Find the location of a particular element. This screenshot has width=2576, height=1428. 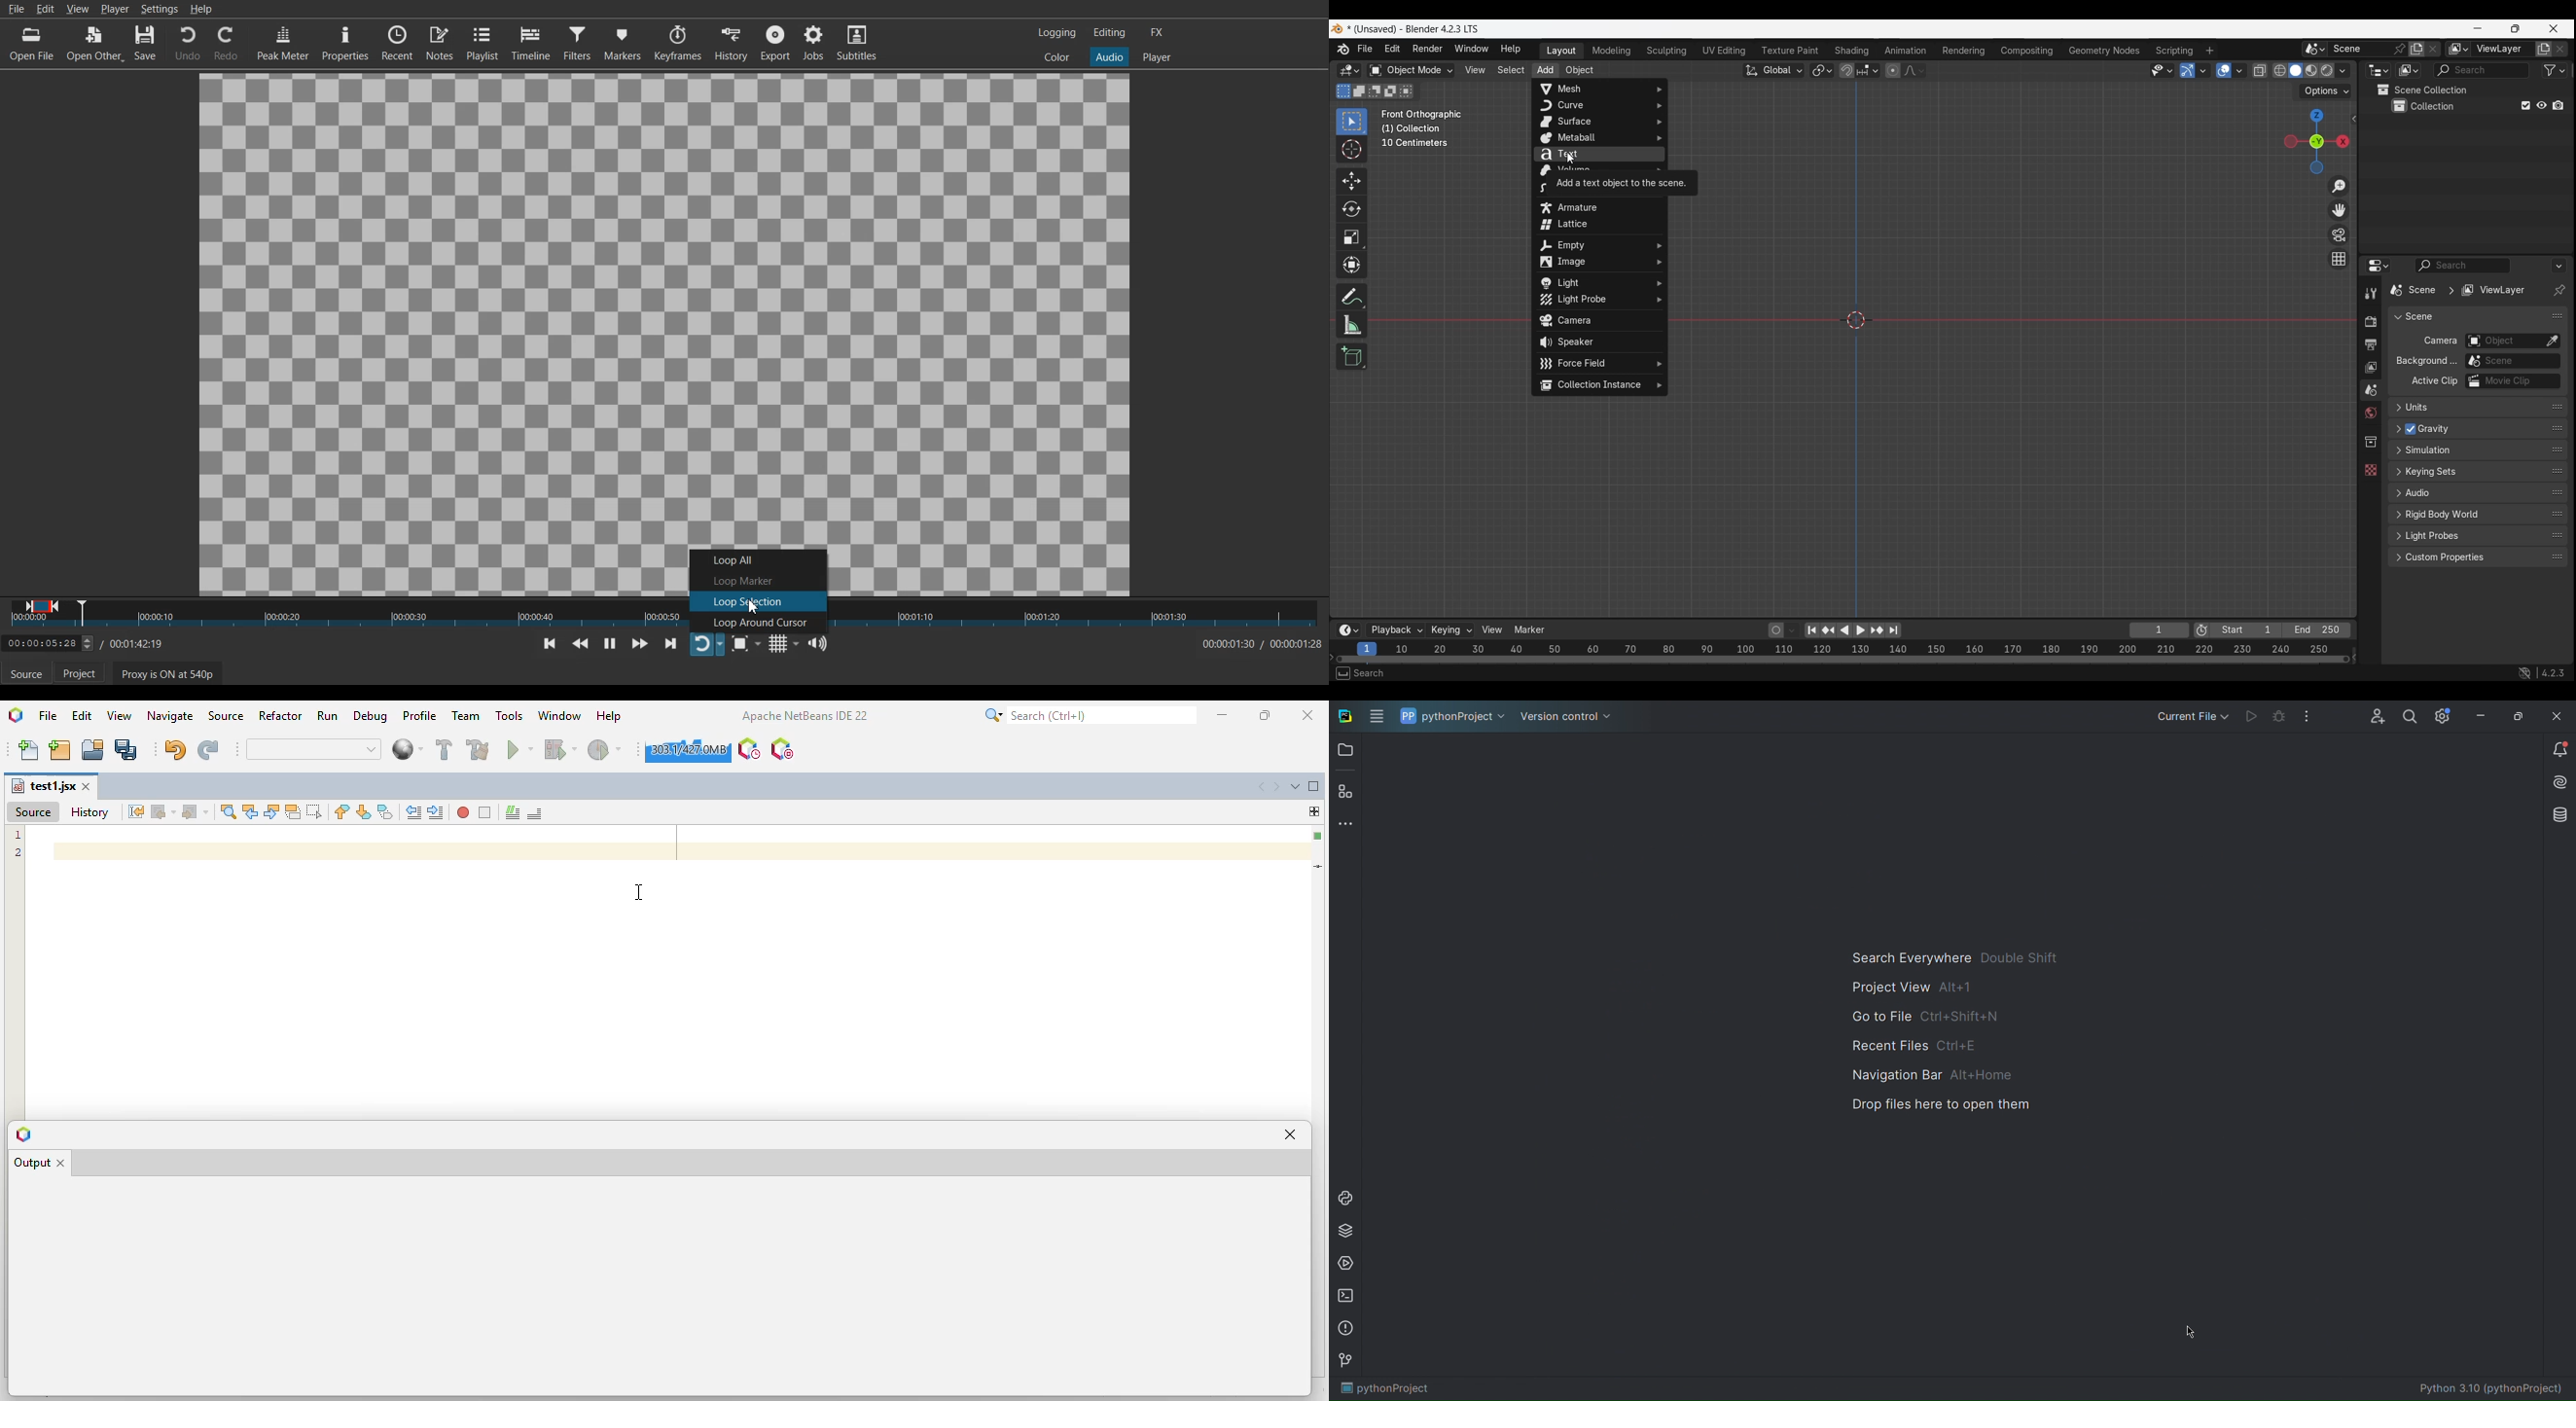

Add view layer is located at coordinates (2544, 49).